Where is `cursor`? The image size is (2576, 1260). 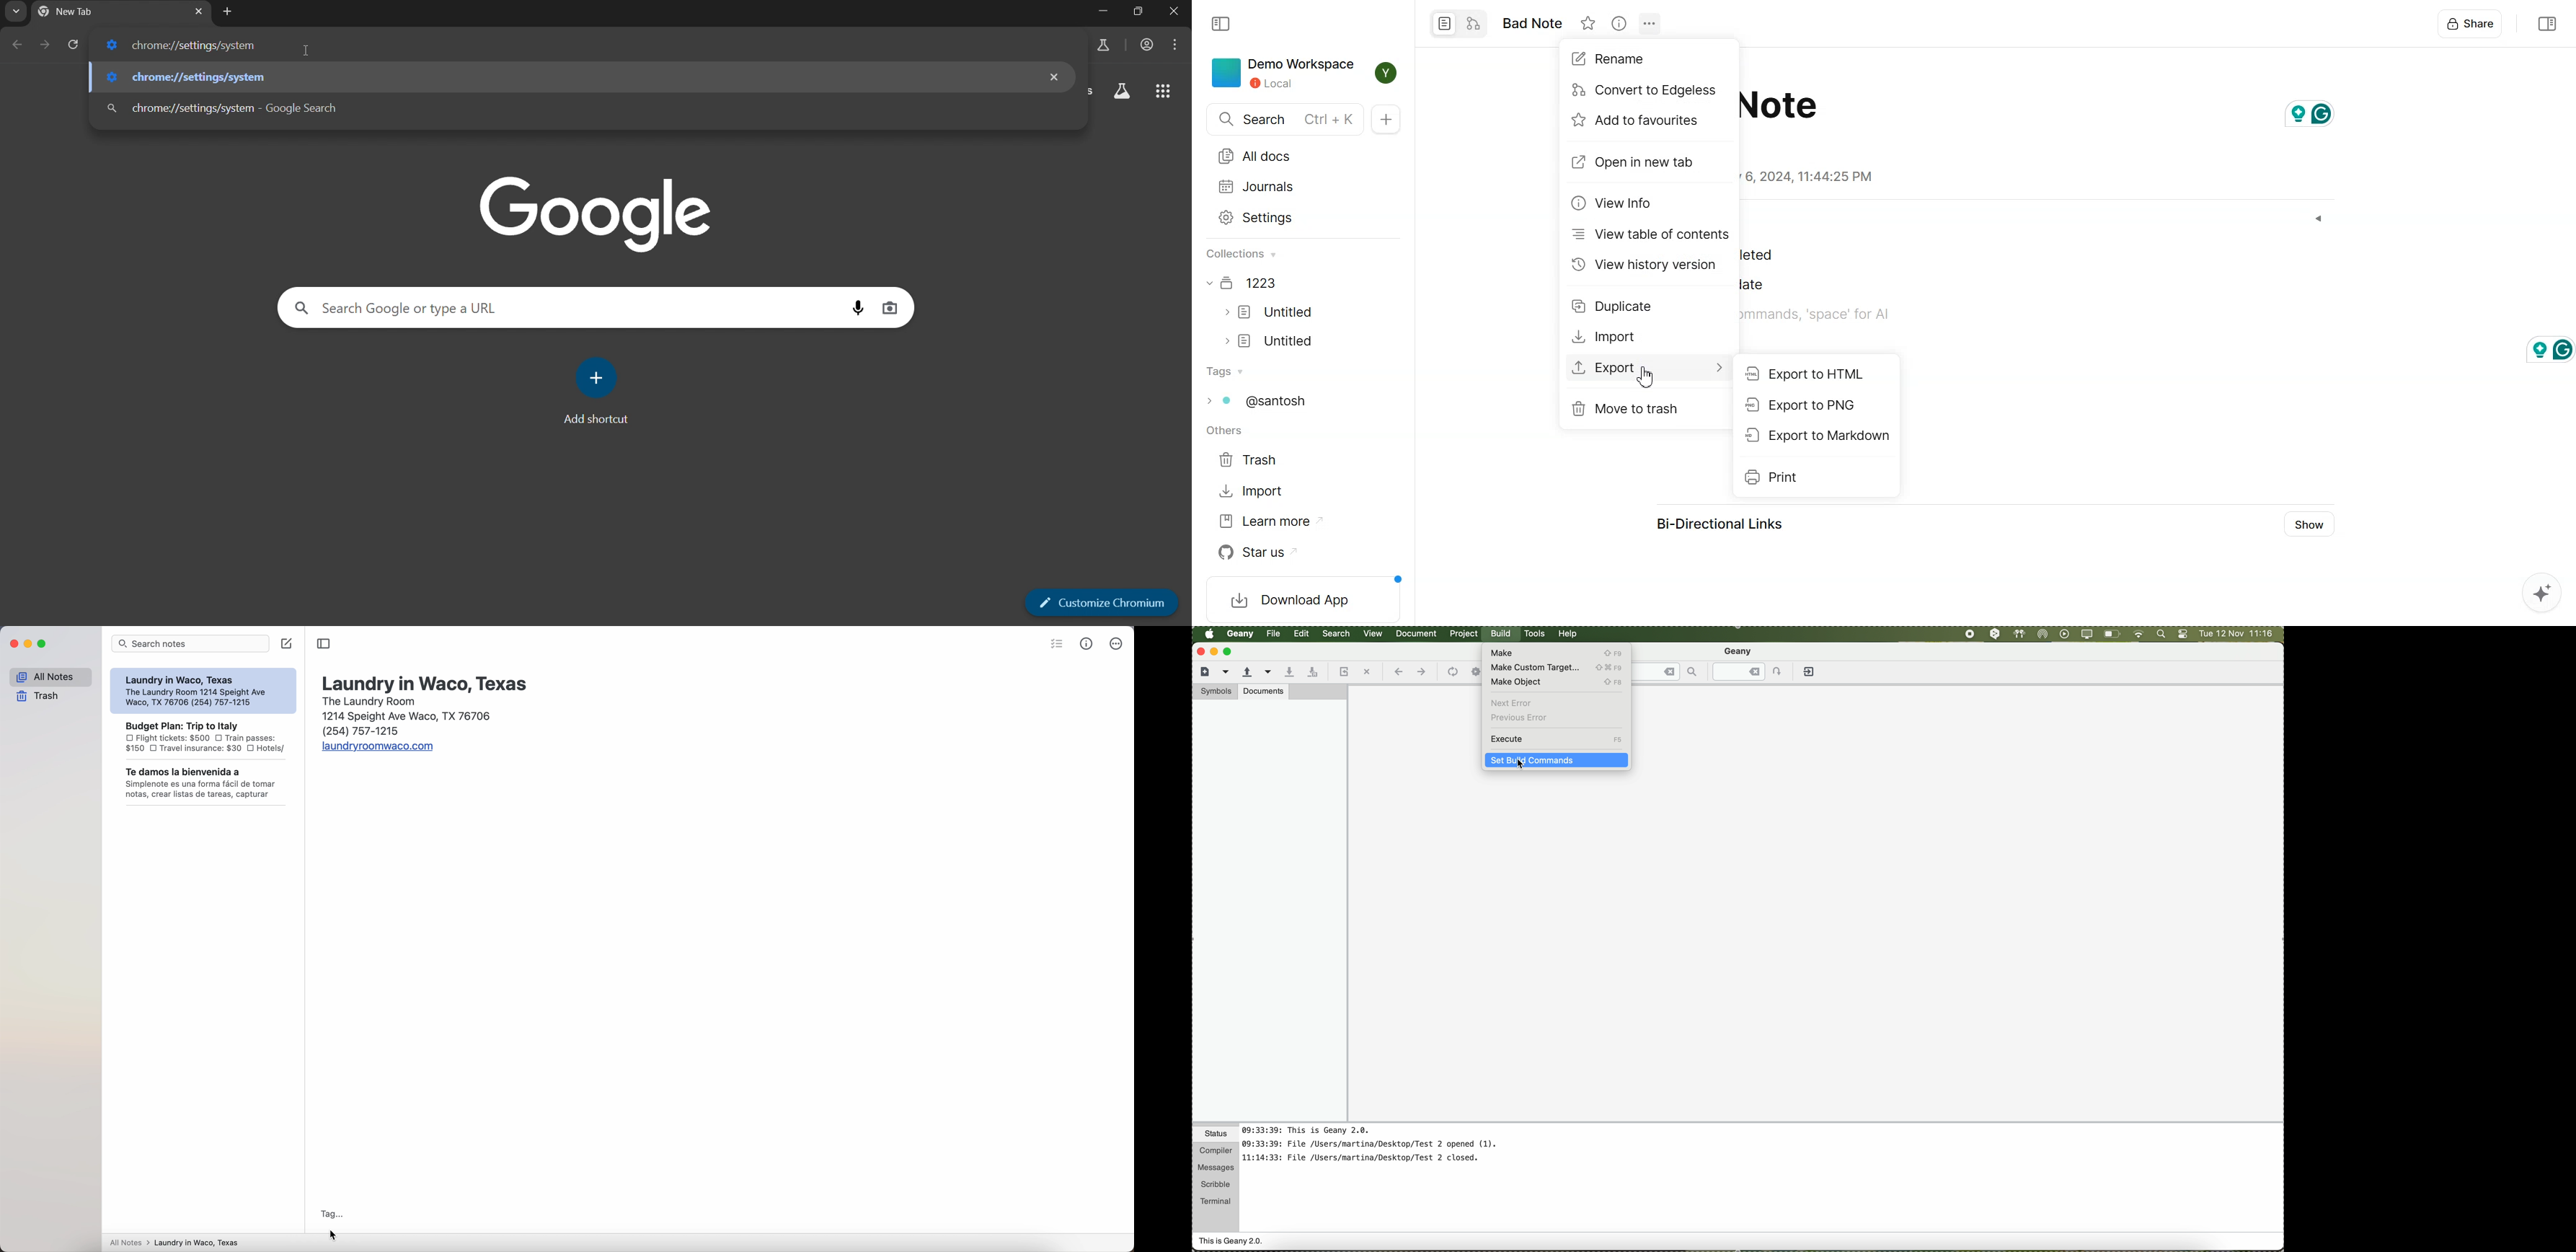
cursor is located at coordinates (332, 1235).